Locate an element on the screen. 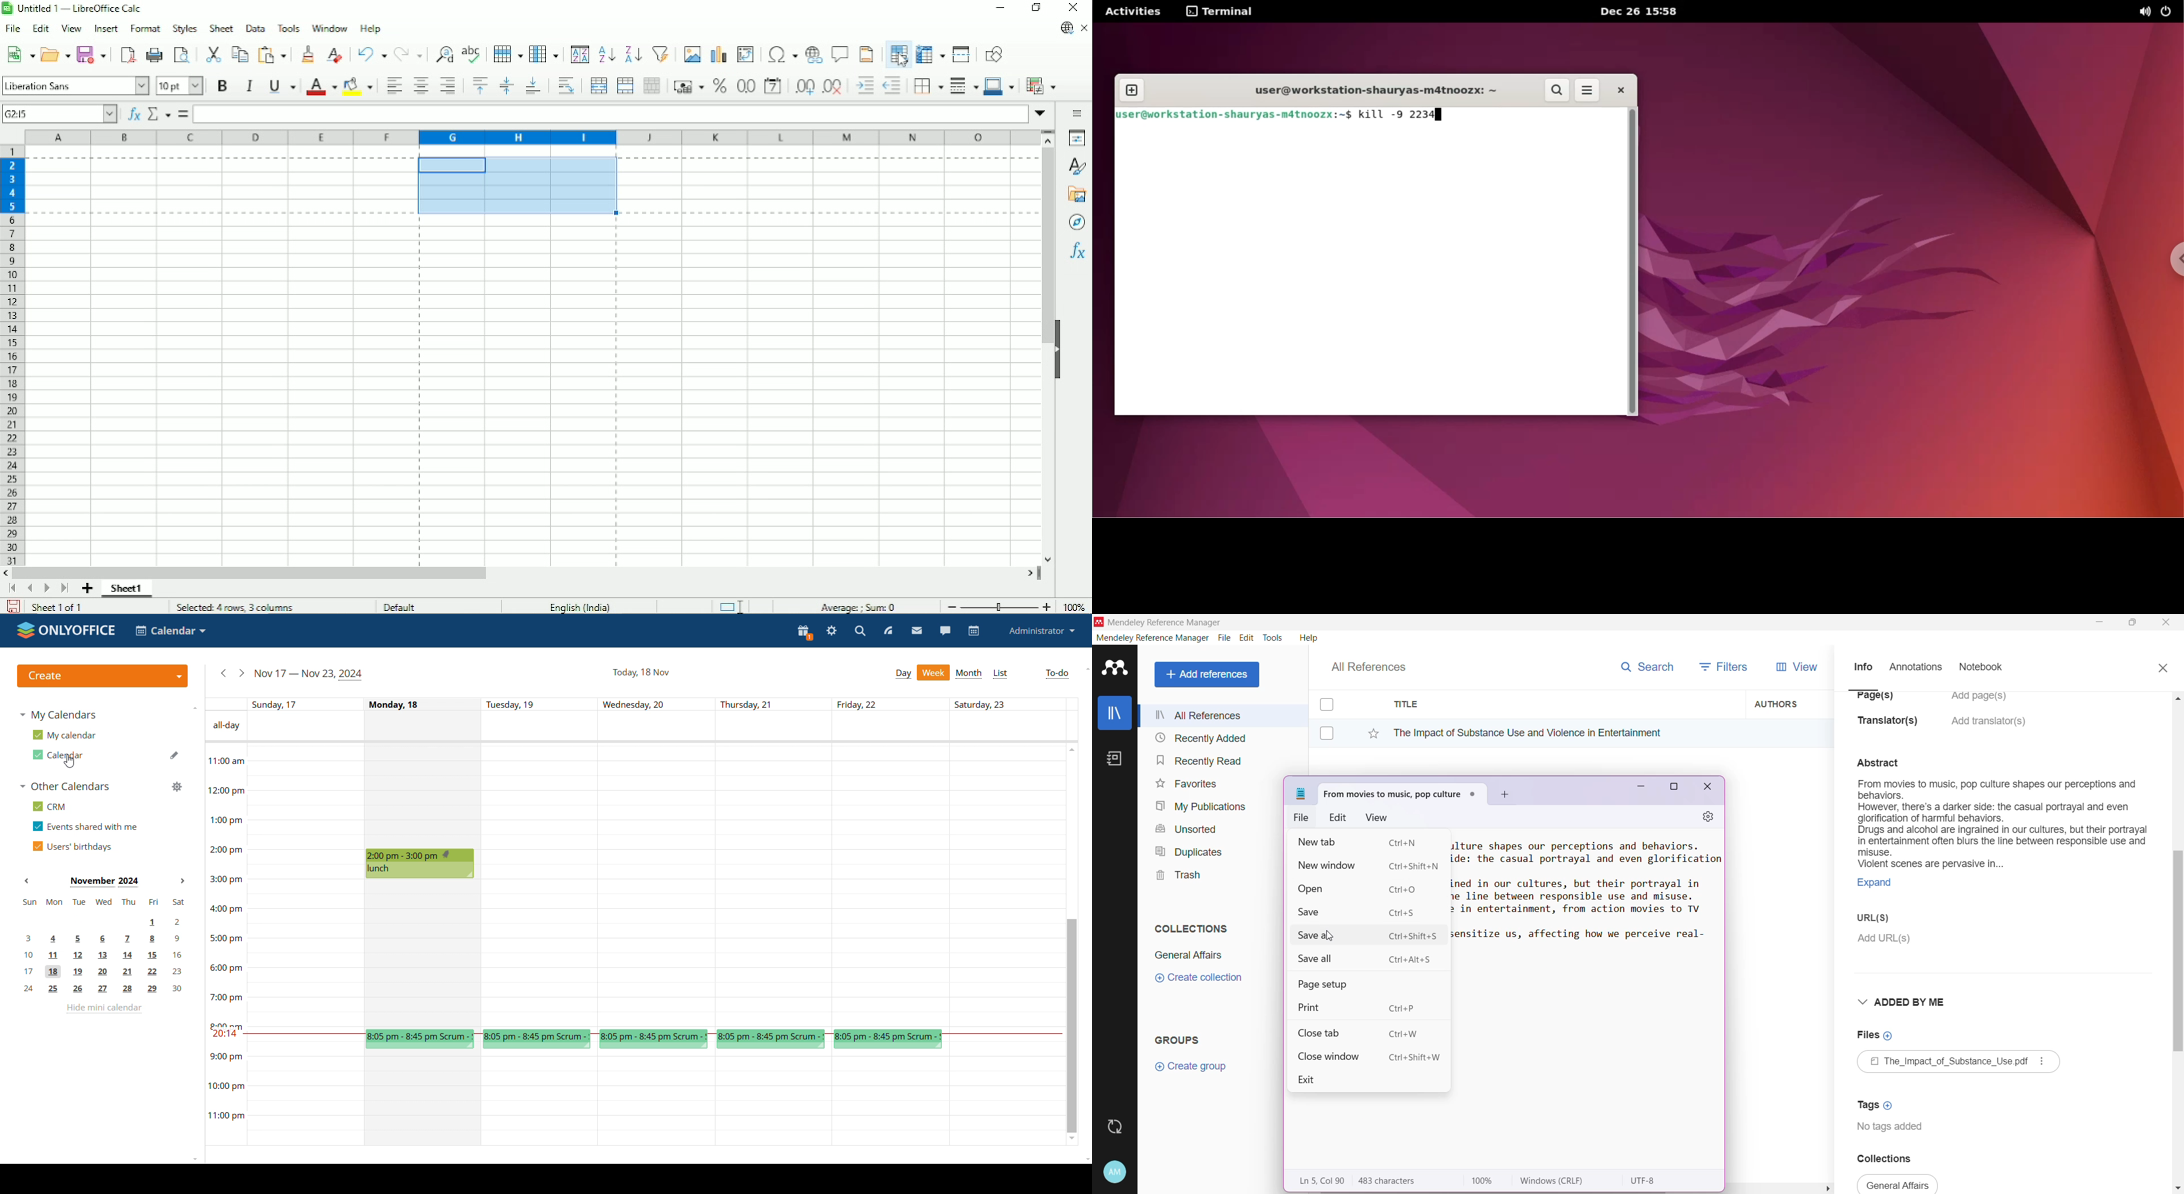 The width and height of the screenshot is (2184, 1204). Expand formula bar is located at coordinates (1042, 114).